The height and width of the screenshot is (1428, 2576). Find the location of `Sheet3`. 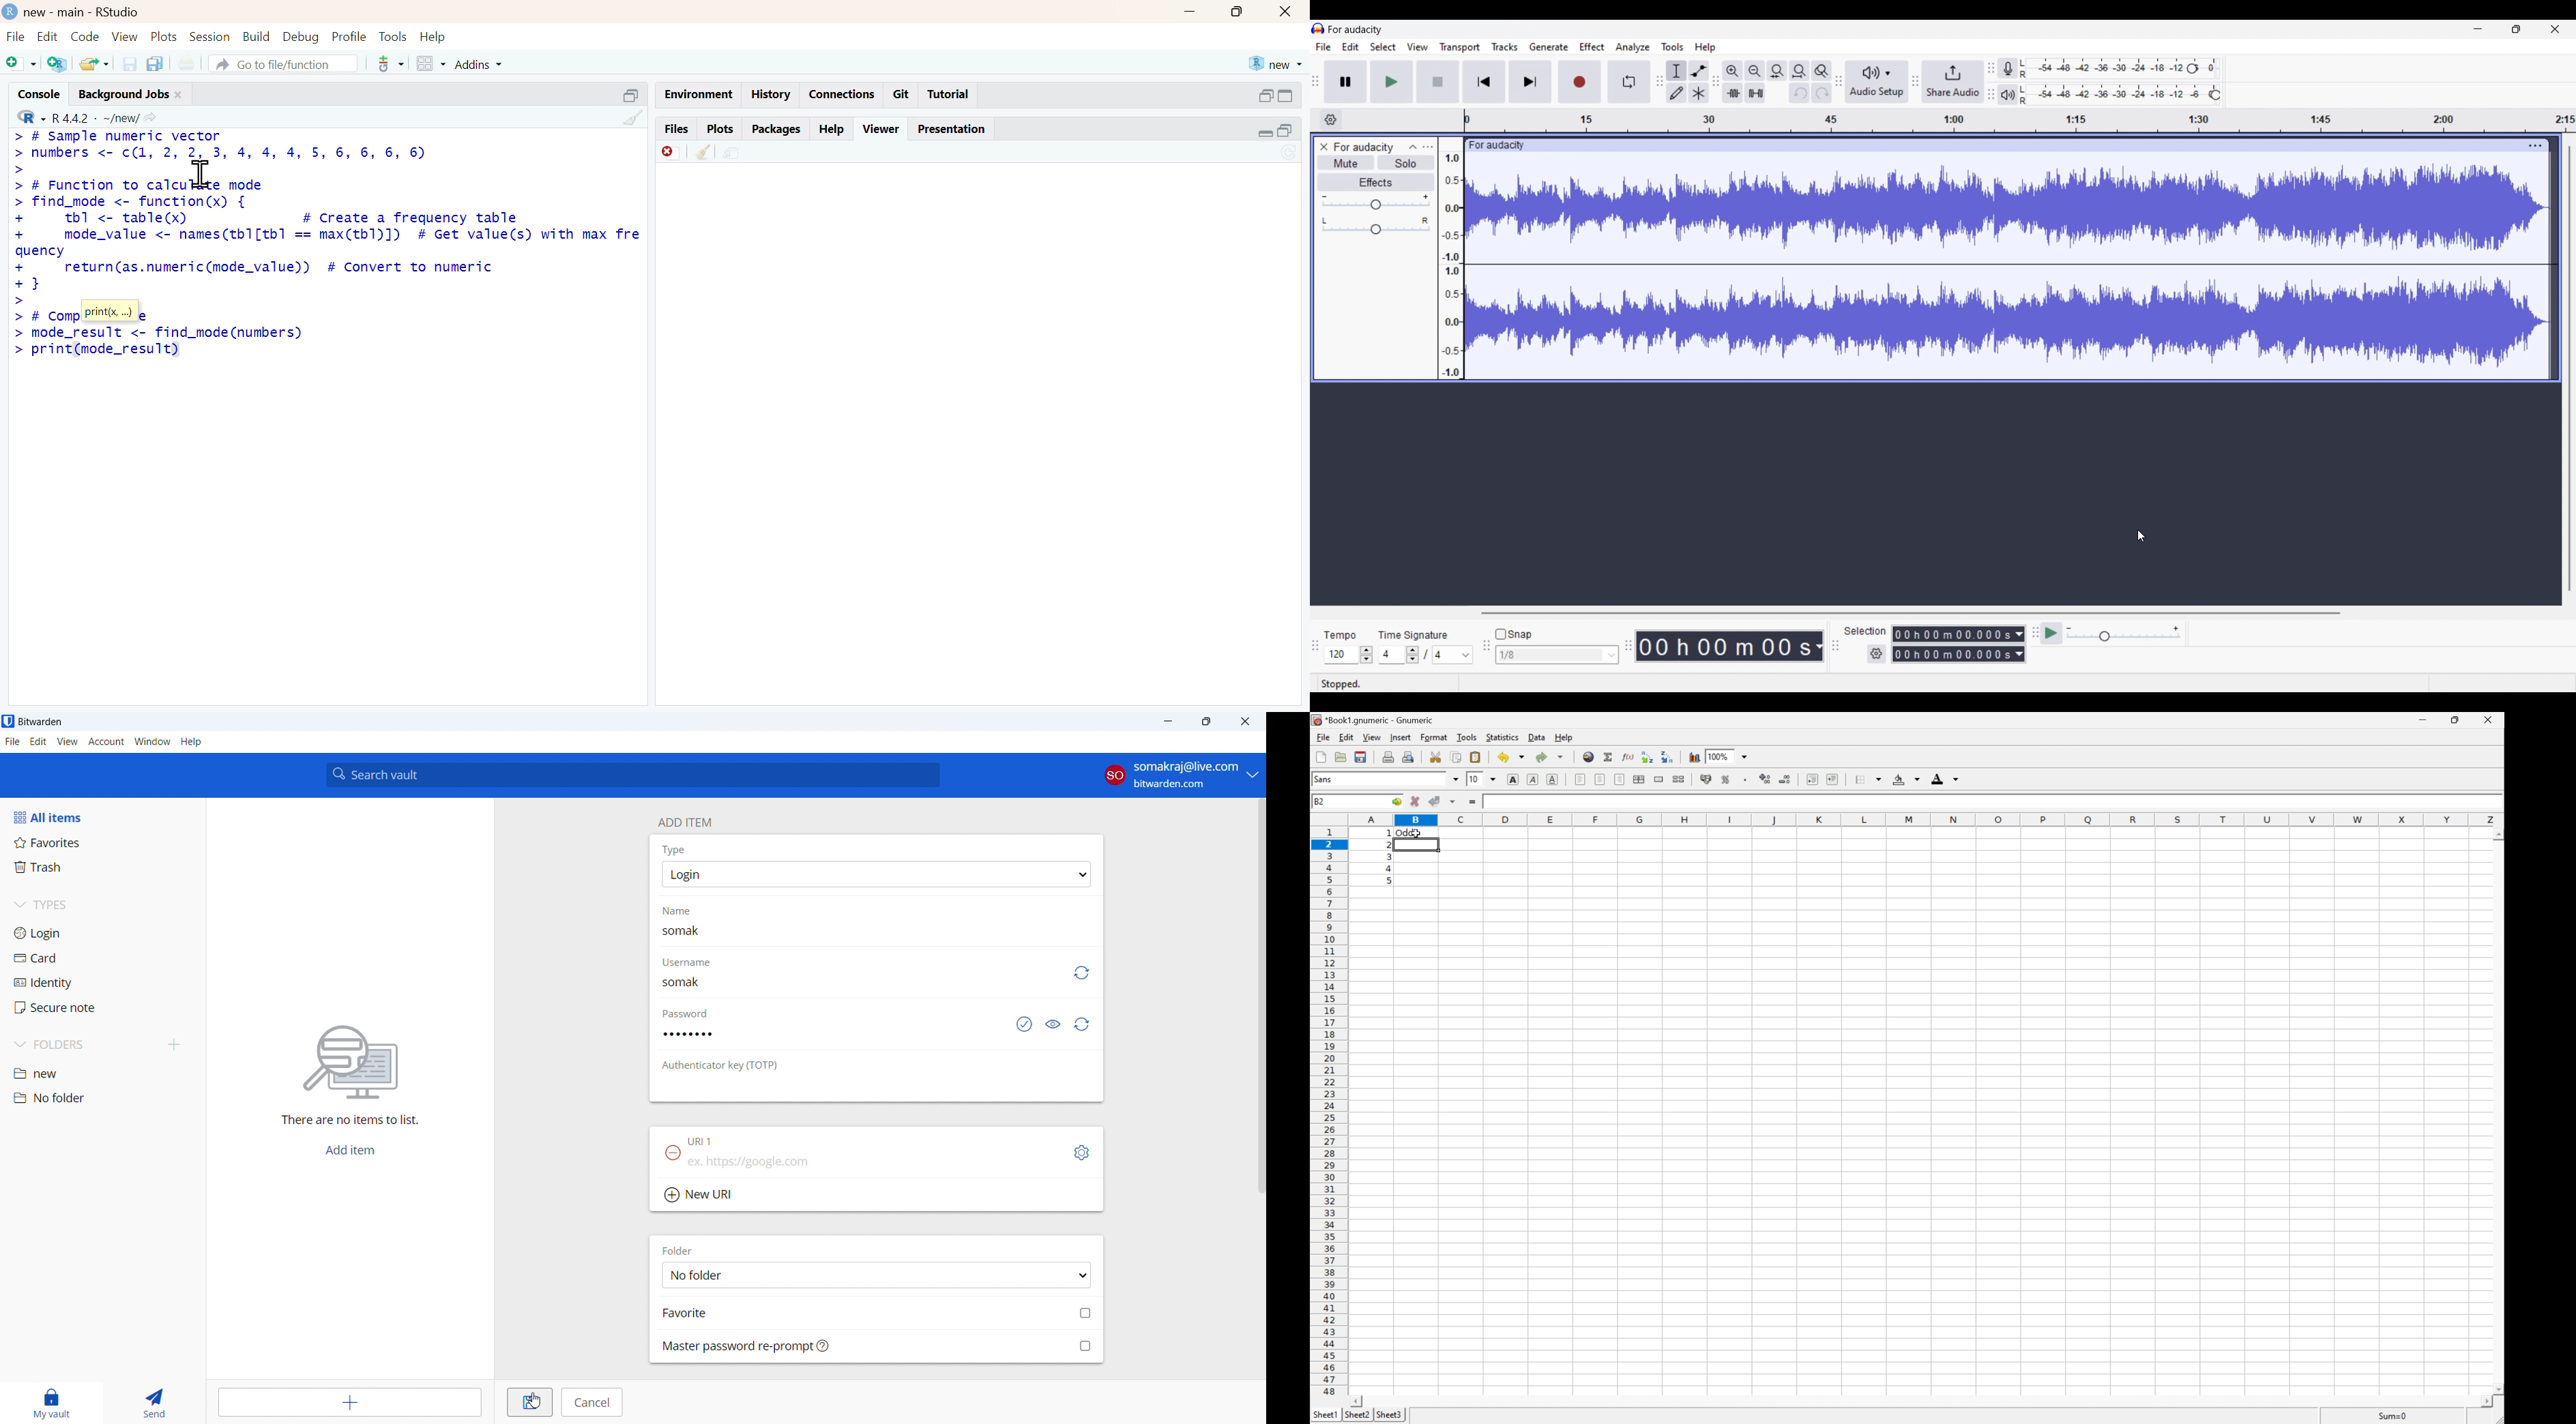

Sheet3 is located at coordinates (1390, 1415).